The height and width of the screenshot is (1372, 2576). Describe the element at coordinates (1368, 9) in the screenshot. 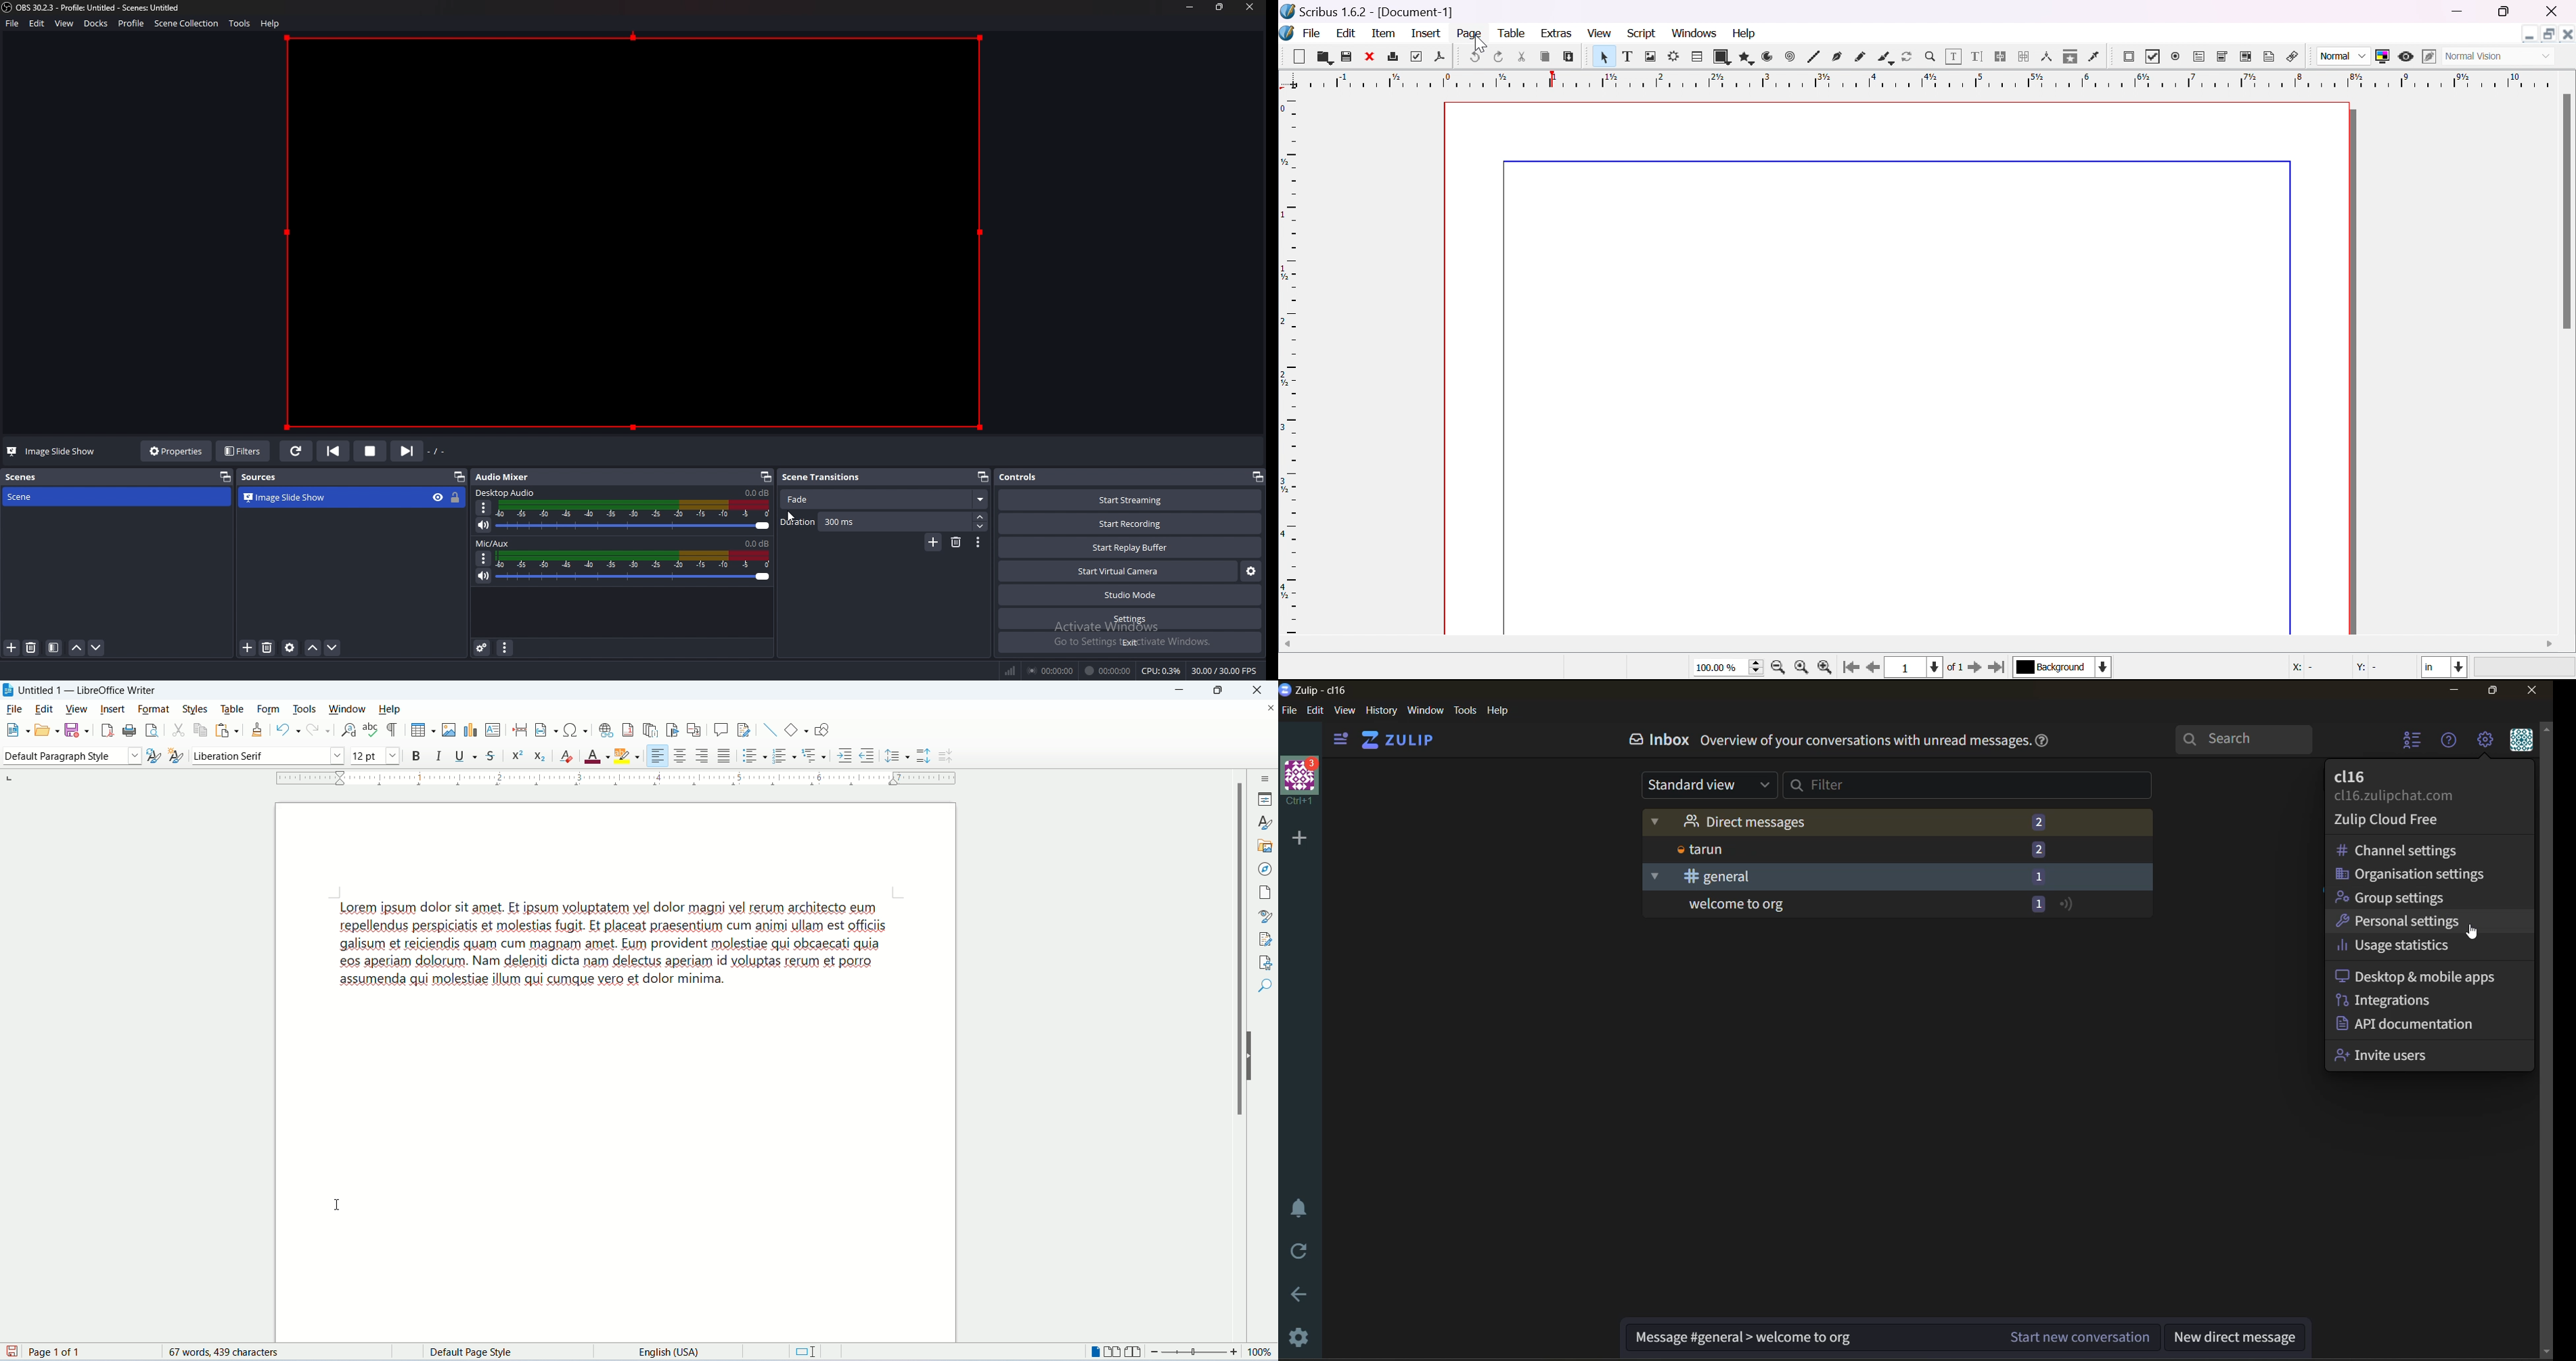

I see `scribus 1.6.2 [Document-1]` at that location.